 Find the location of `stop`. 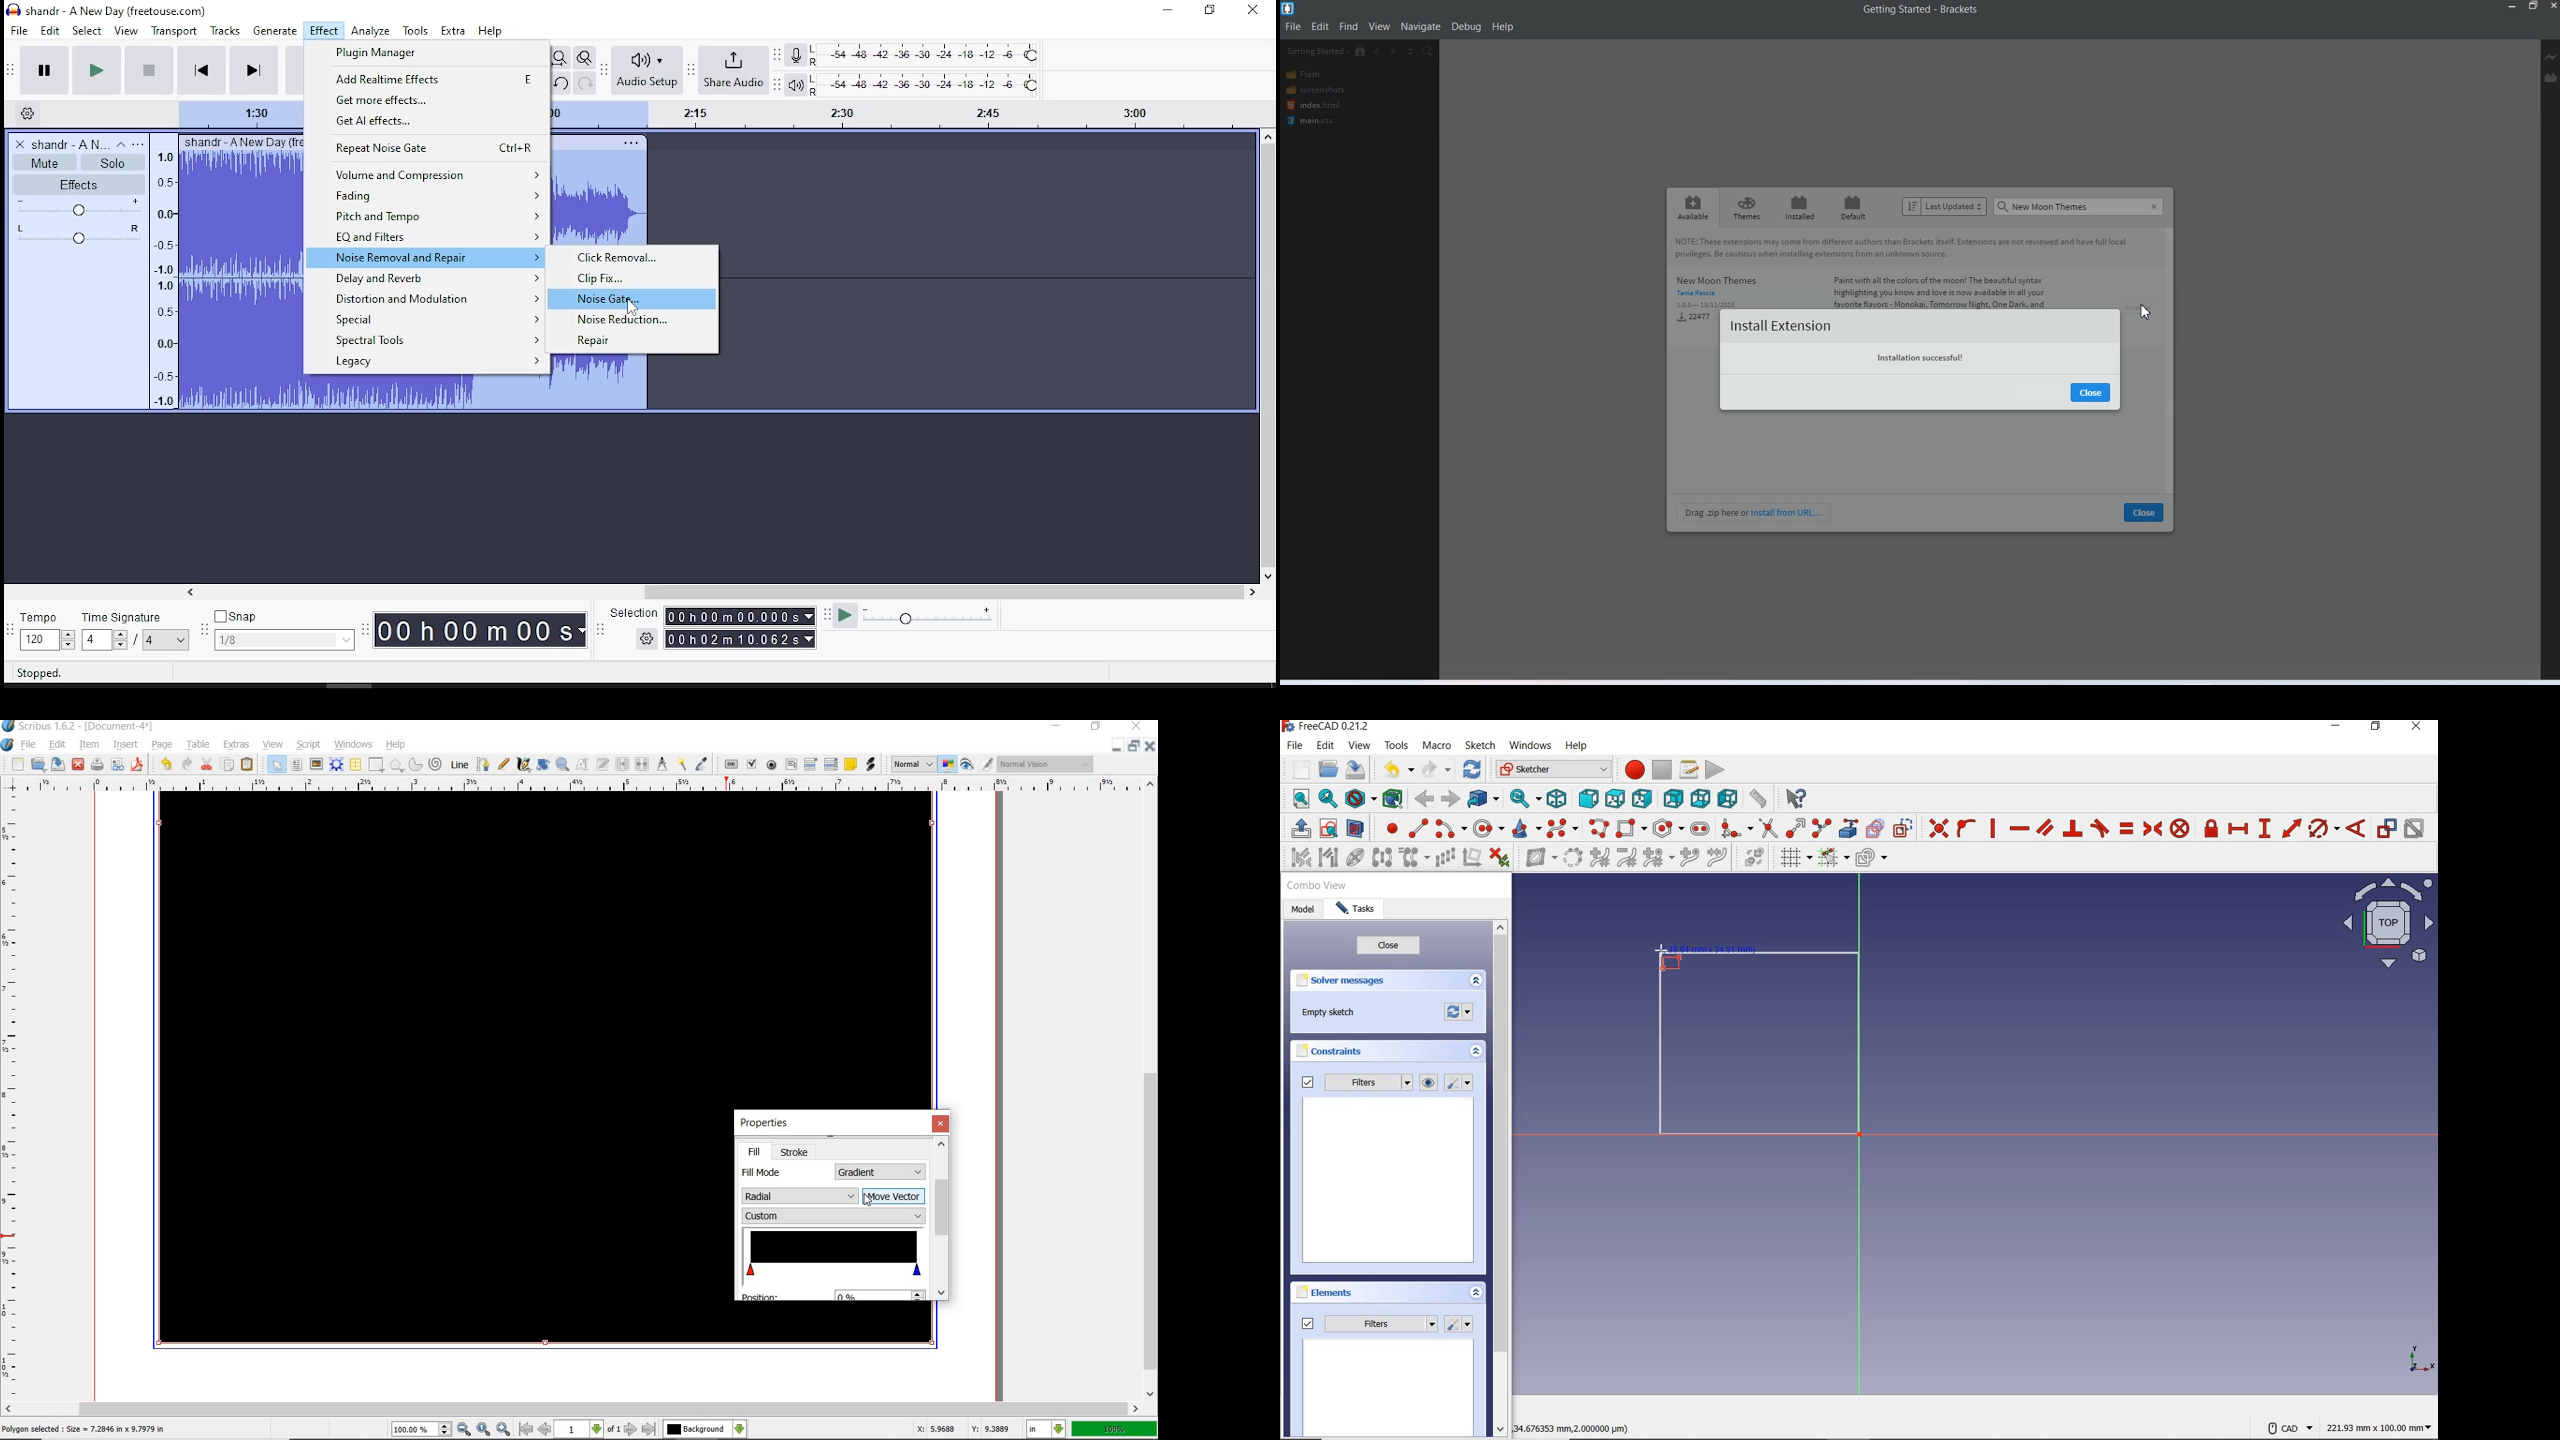

stop is located at coordinates (147, 71).